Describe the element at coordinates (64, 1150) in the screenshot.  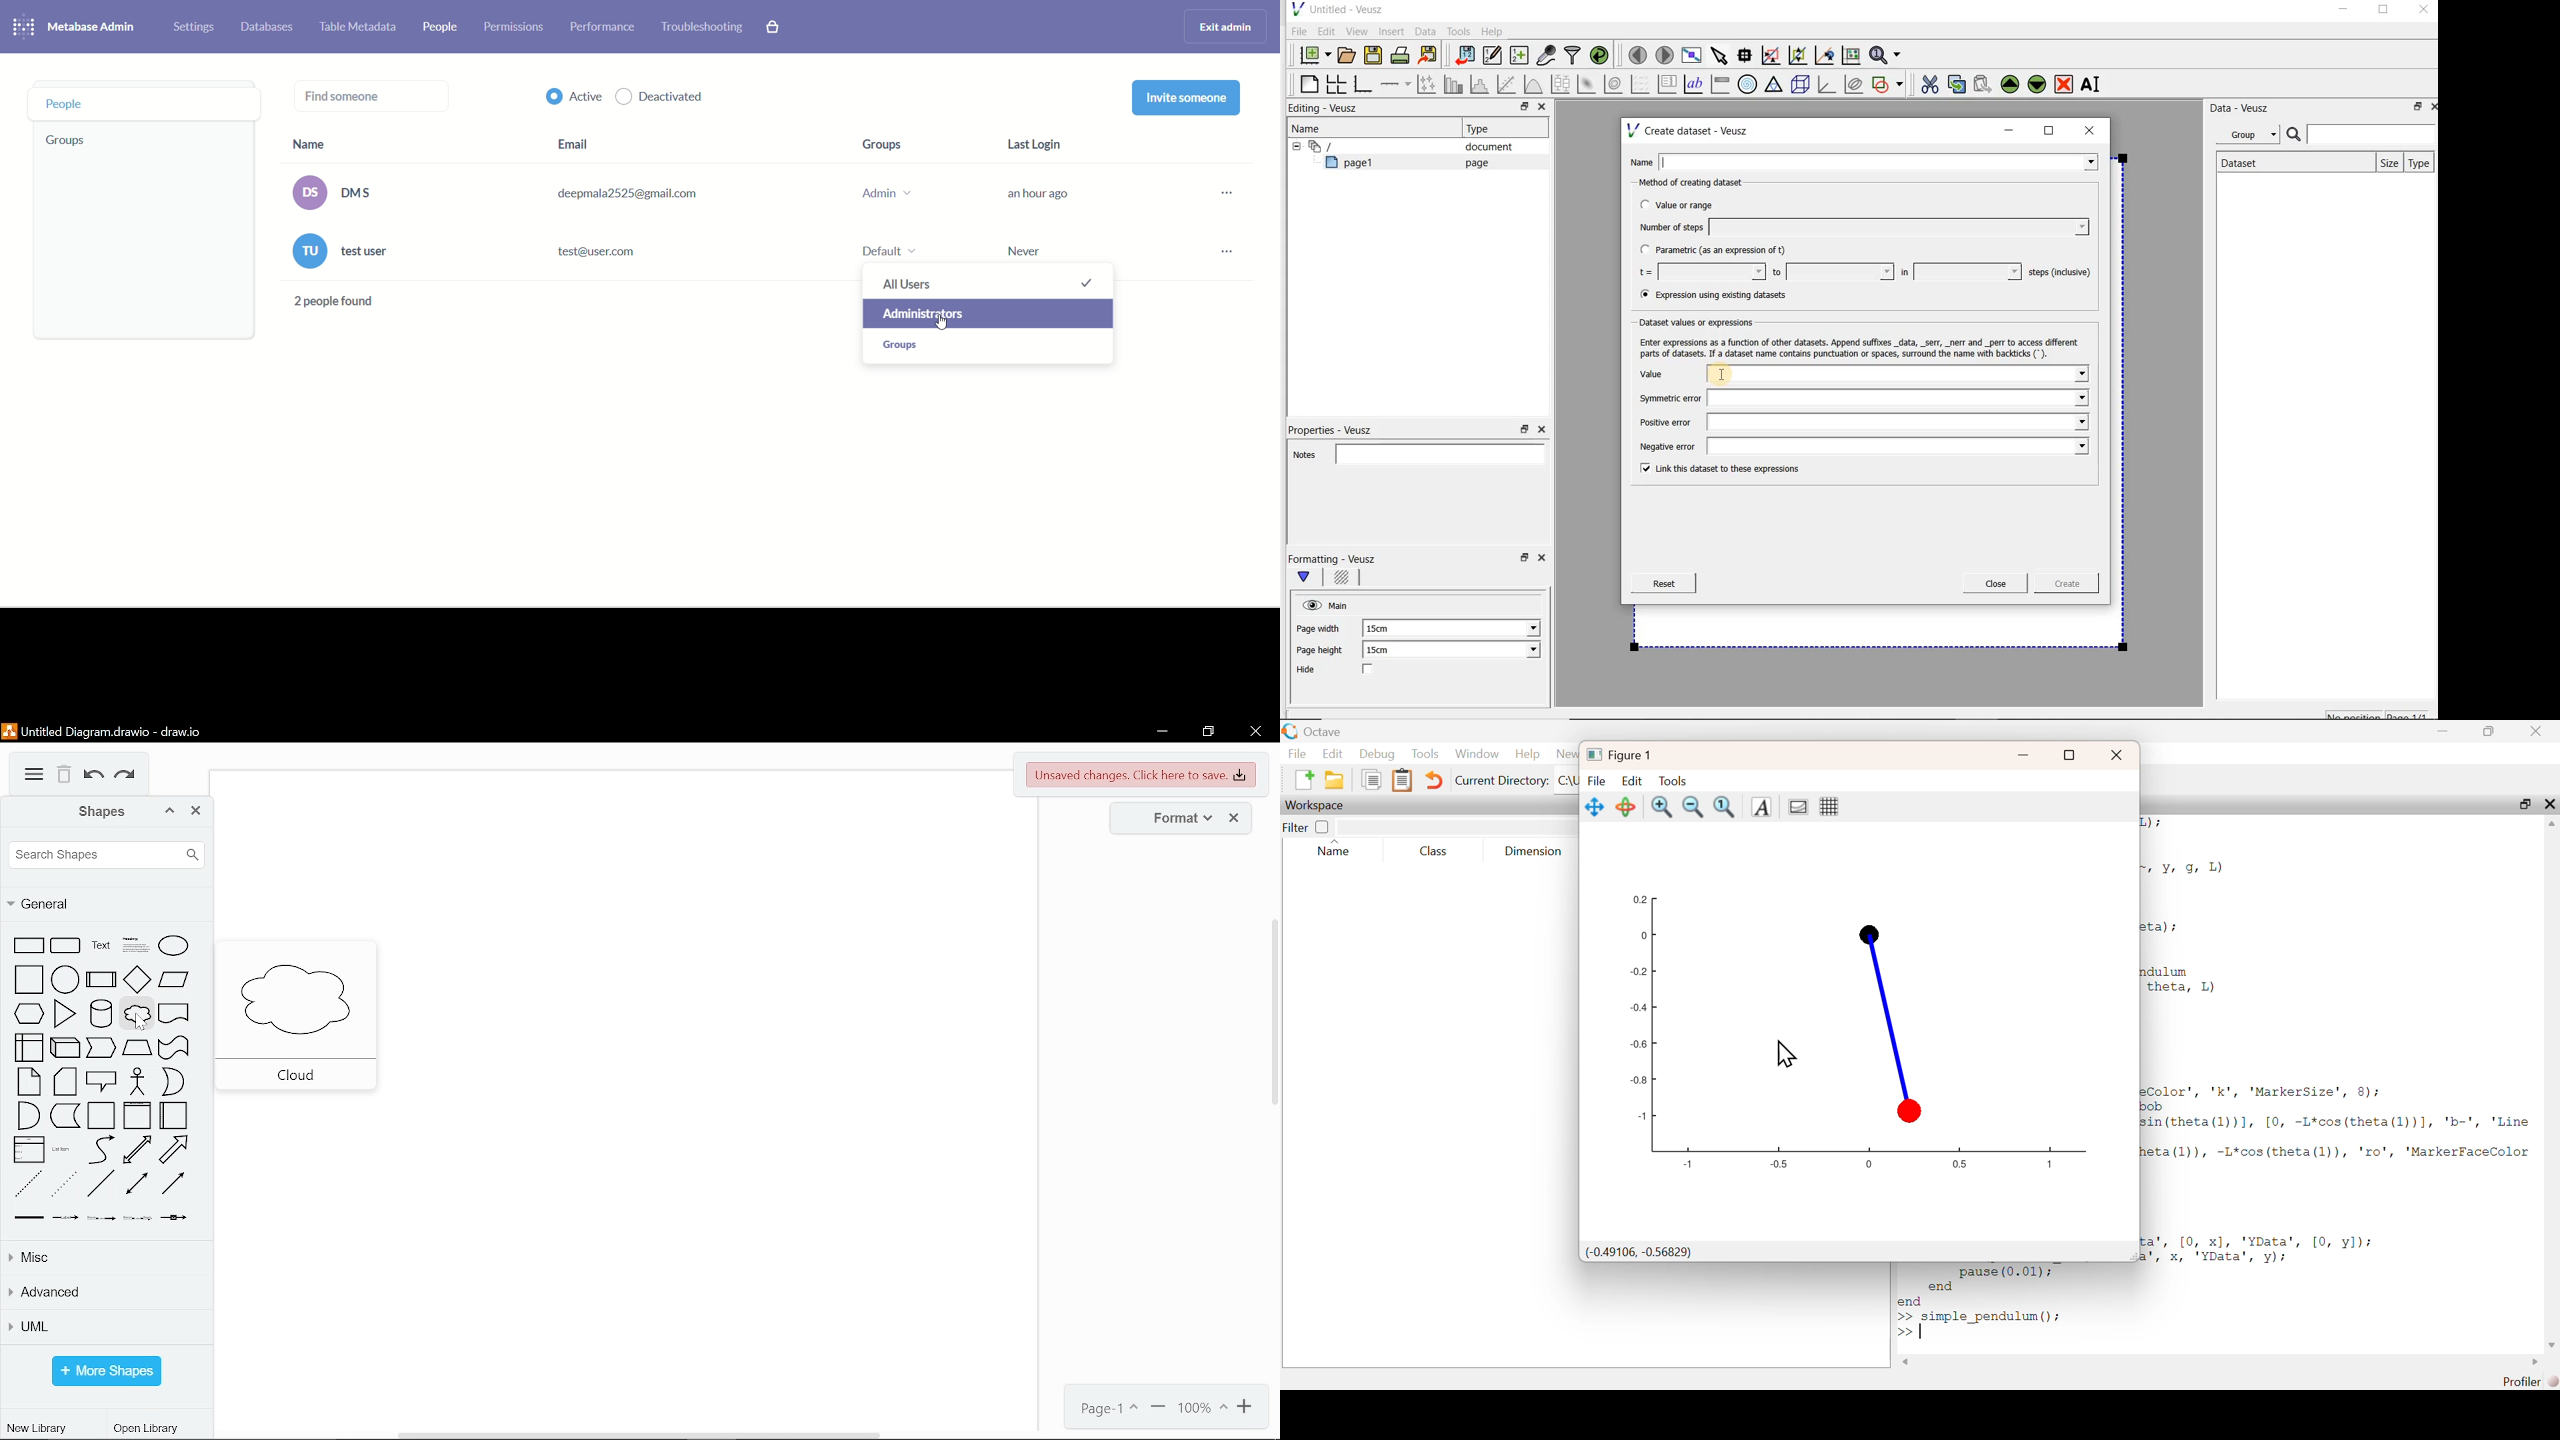
I see `list item` at that location.